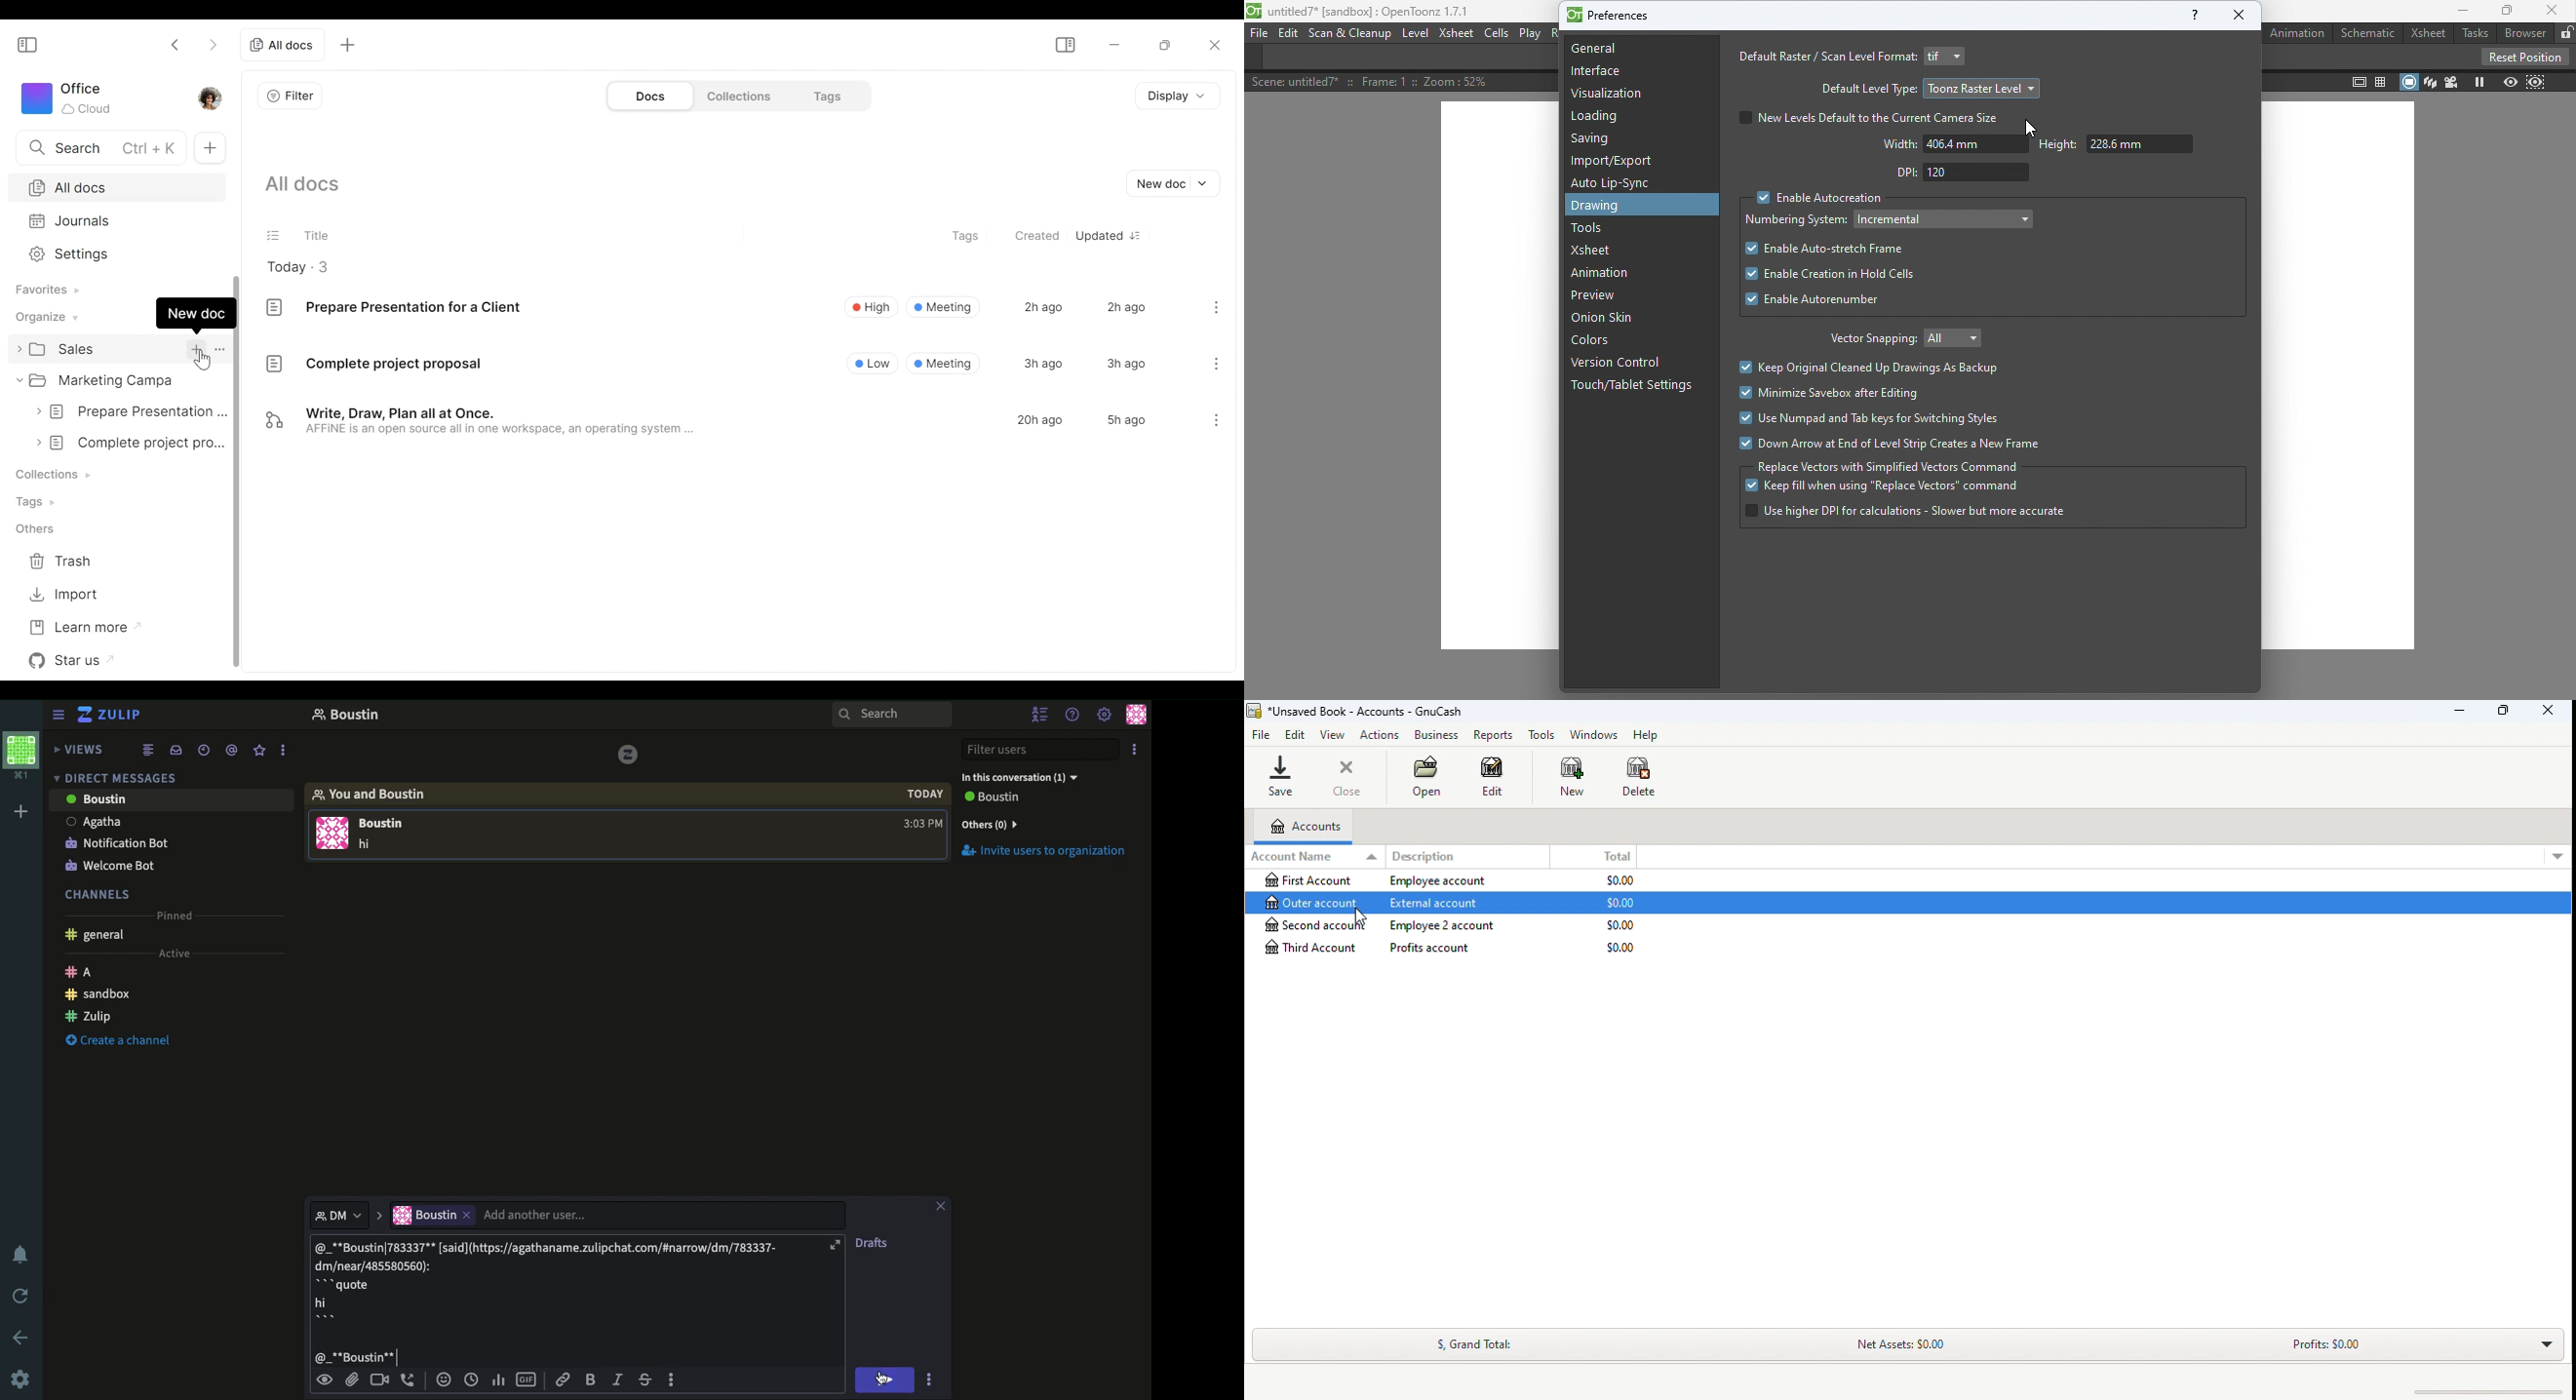 This screenshot has height=1400, width=2576. I want to click on Collections, so click(738, 95).